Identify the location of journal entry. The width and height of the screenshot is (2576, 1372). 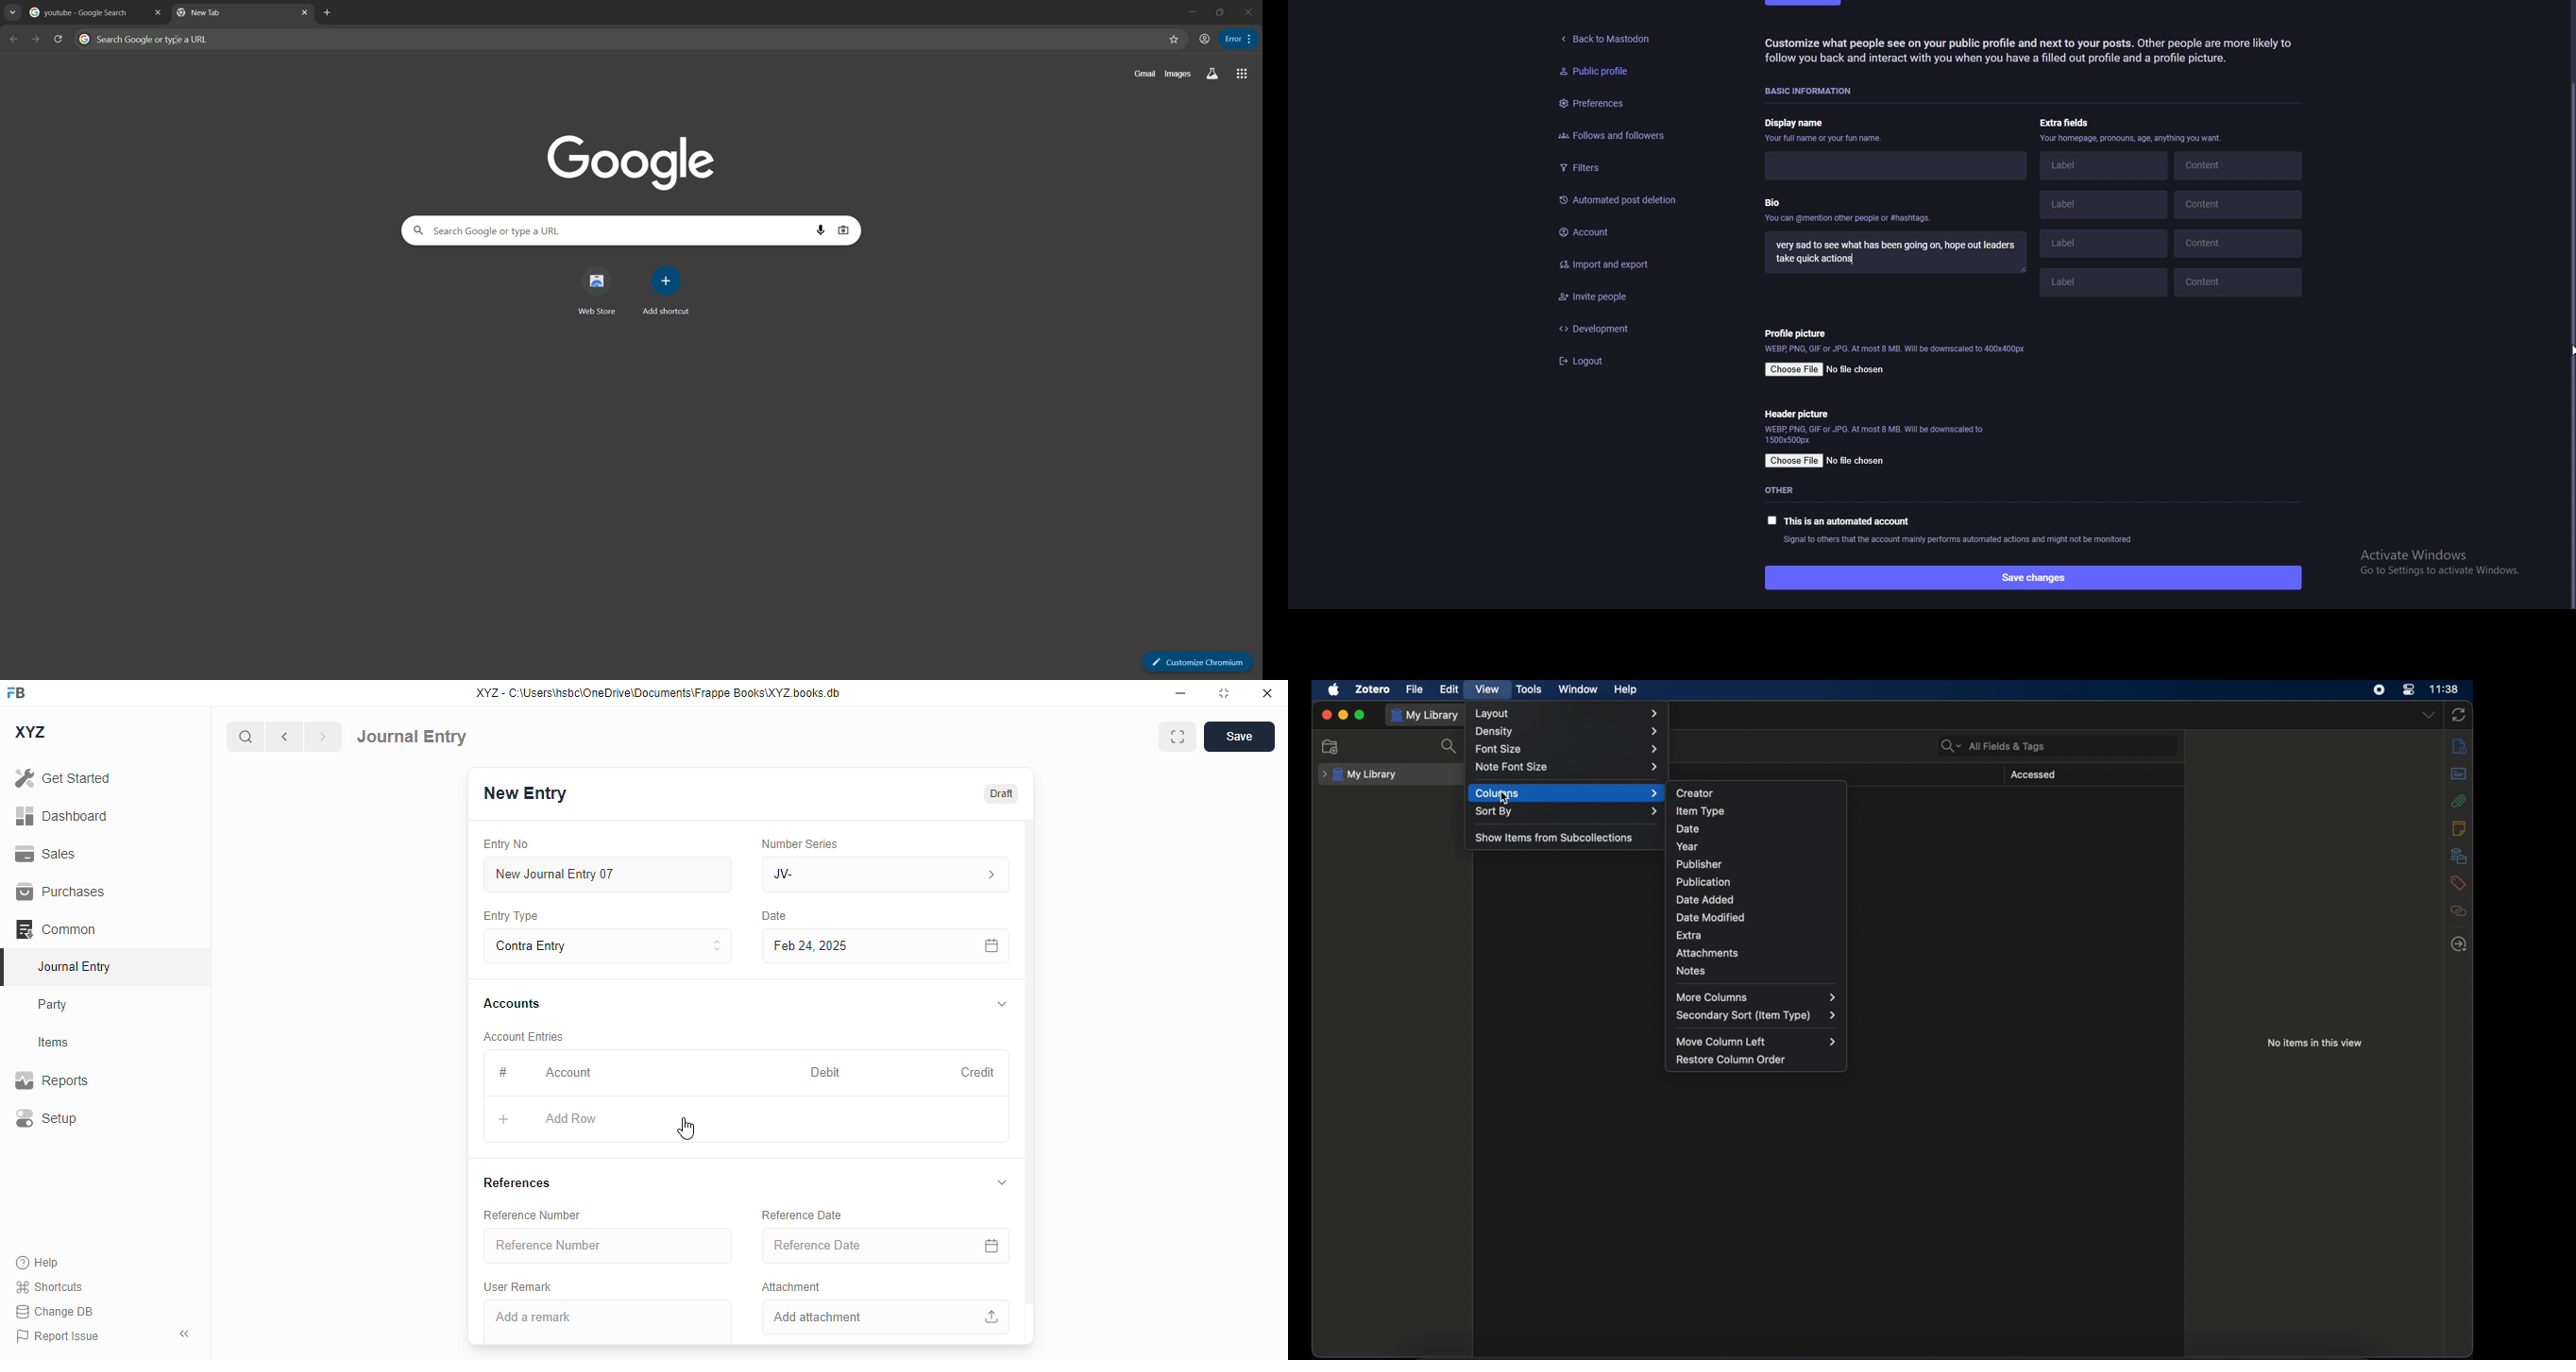
(76, 966).